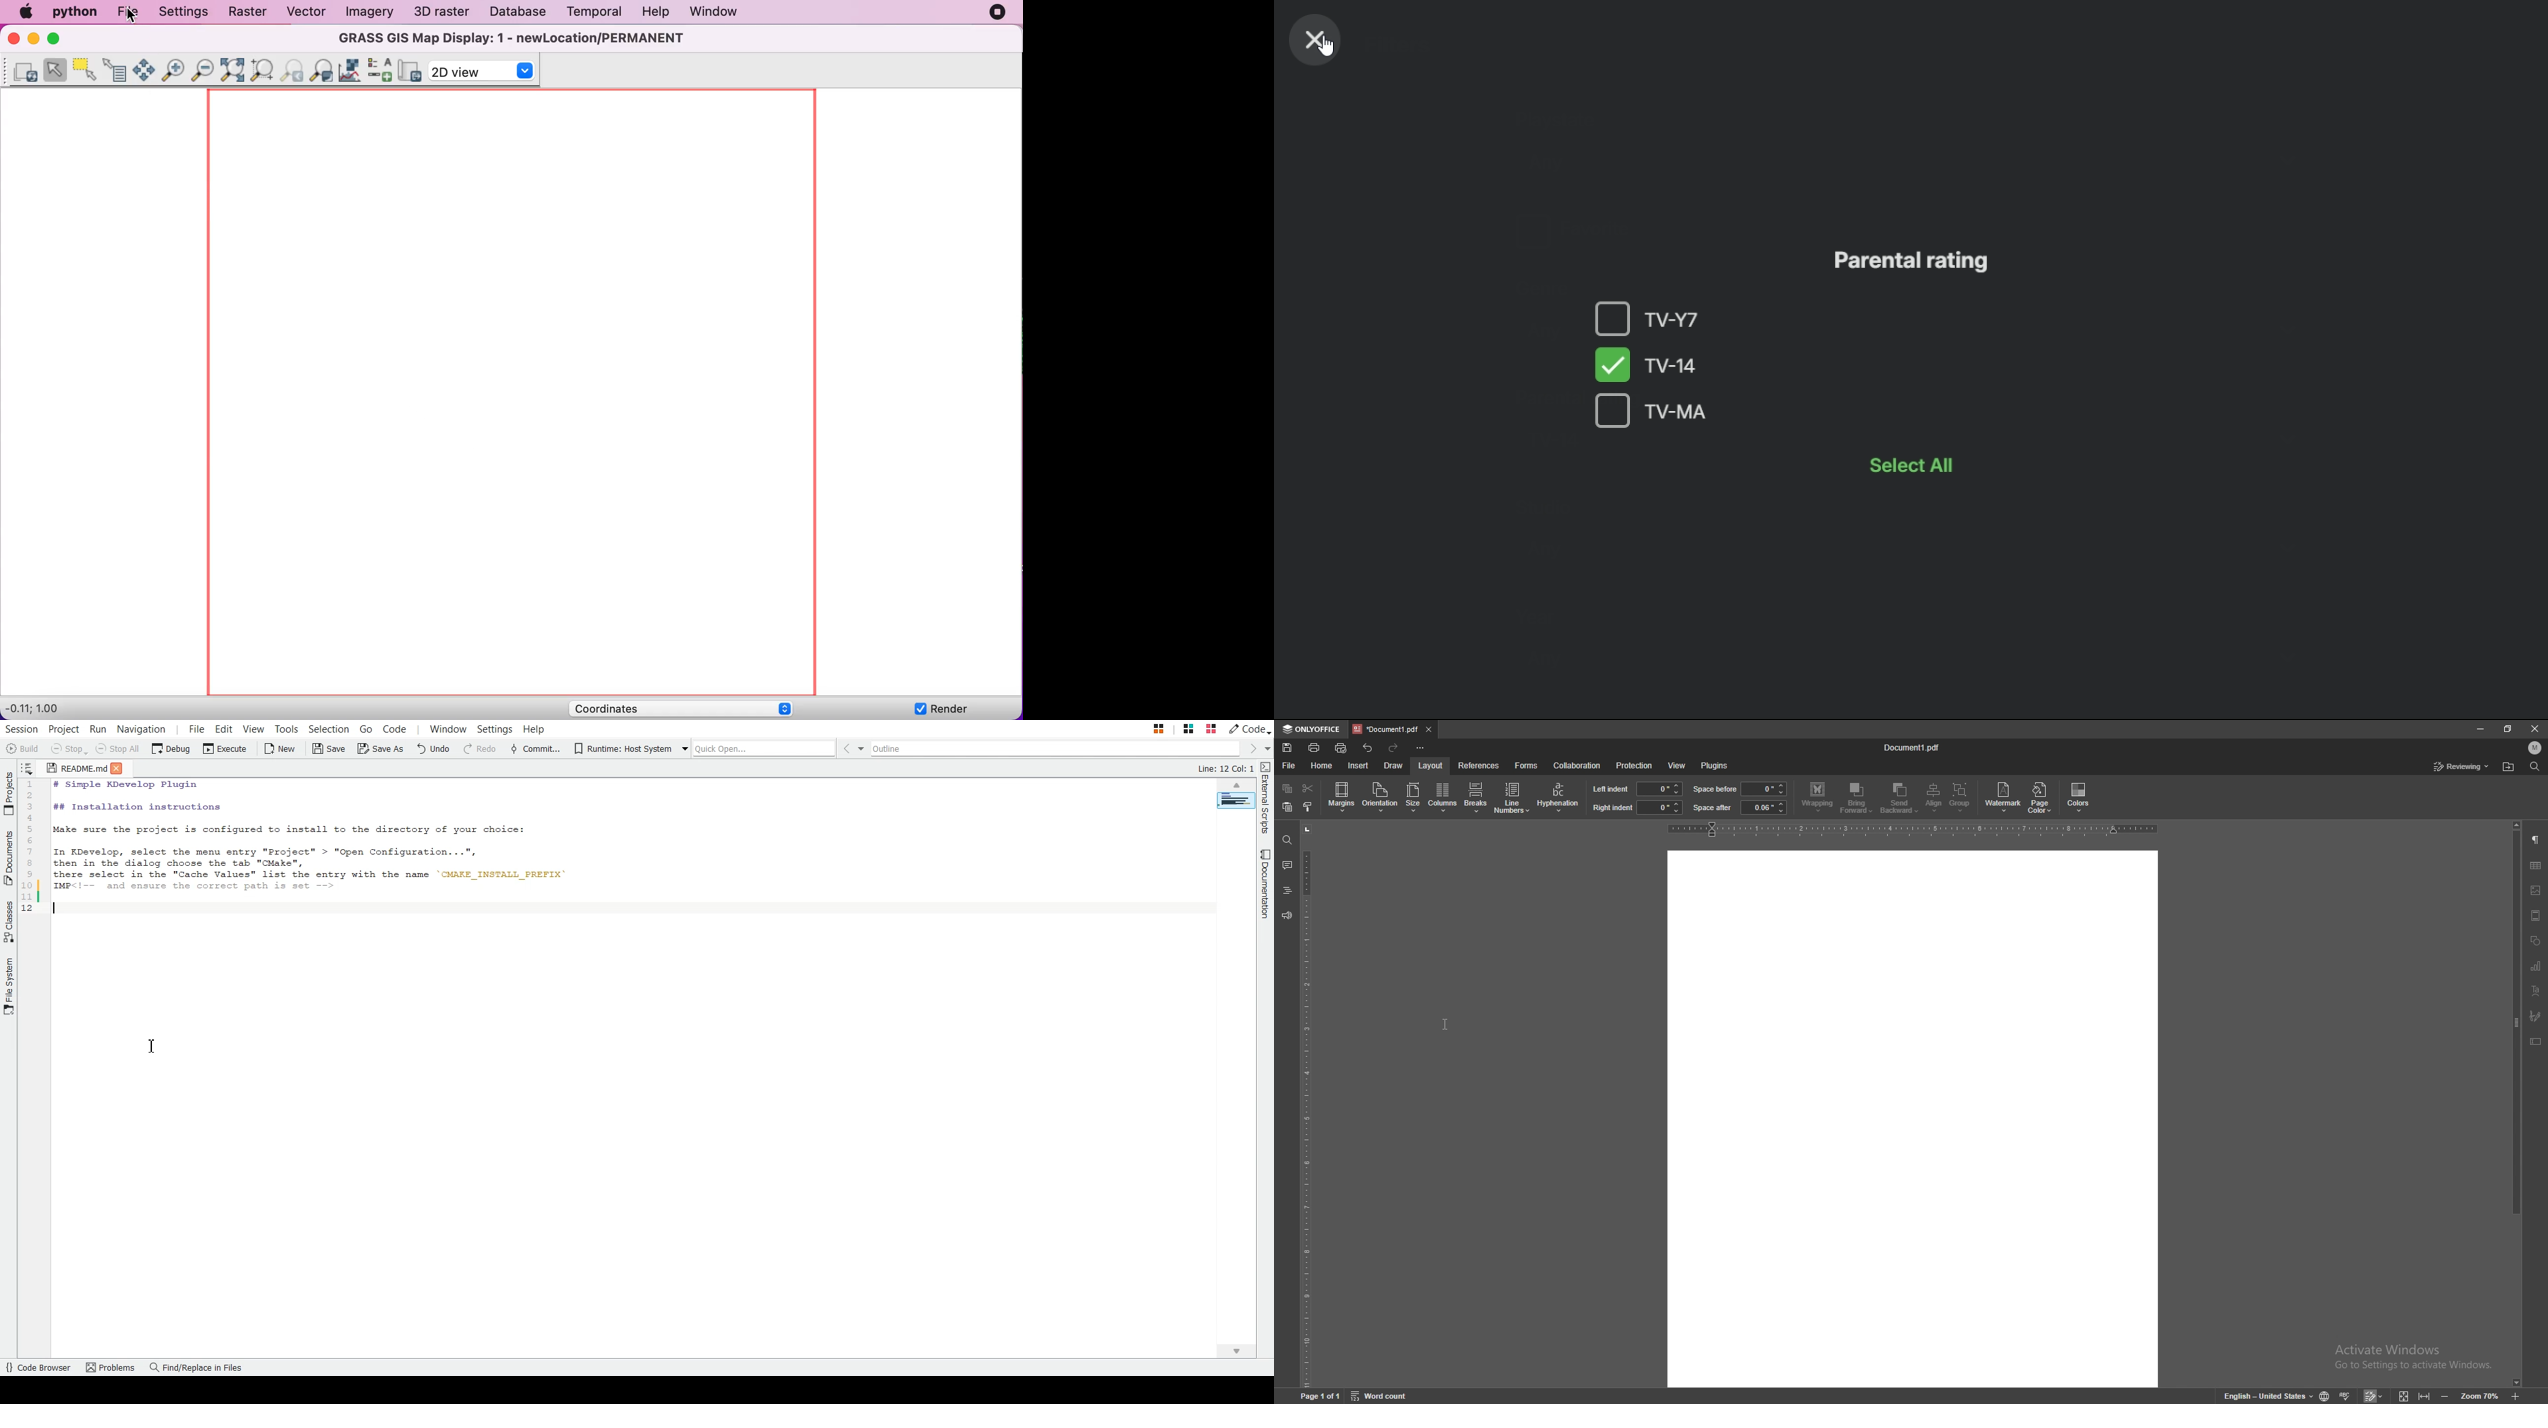 This screenshot has width=2548, height=1428. What do you see at coordinates (1287, 866) in the screenshot?
I see `comment` at bounding box center [1287, 866].